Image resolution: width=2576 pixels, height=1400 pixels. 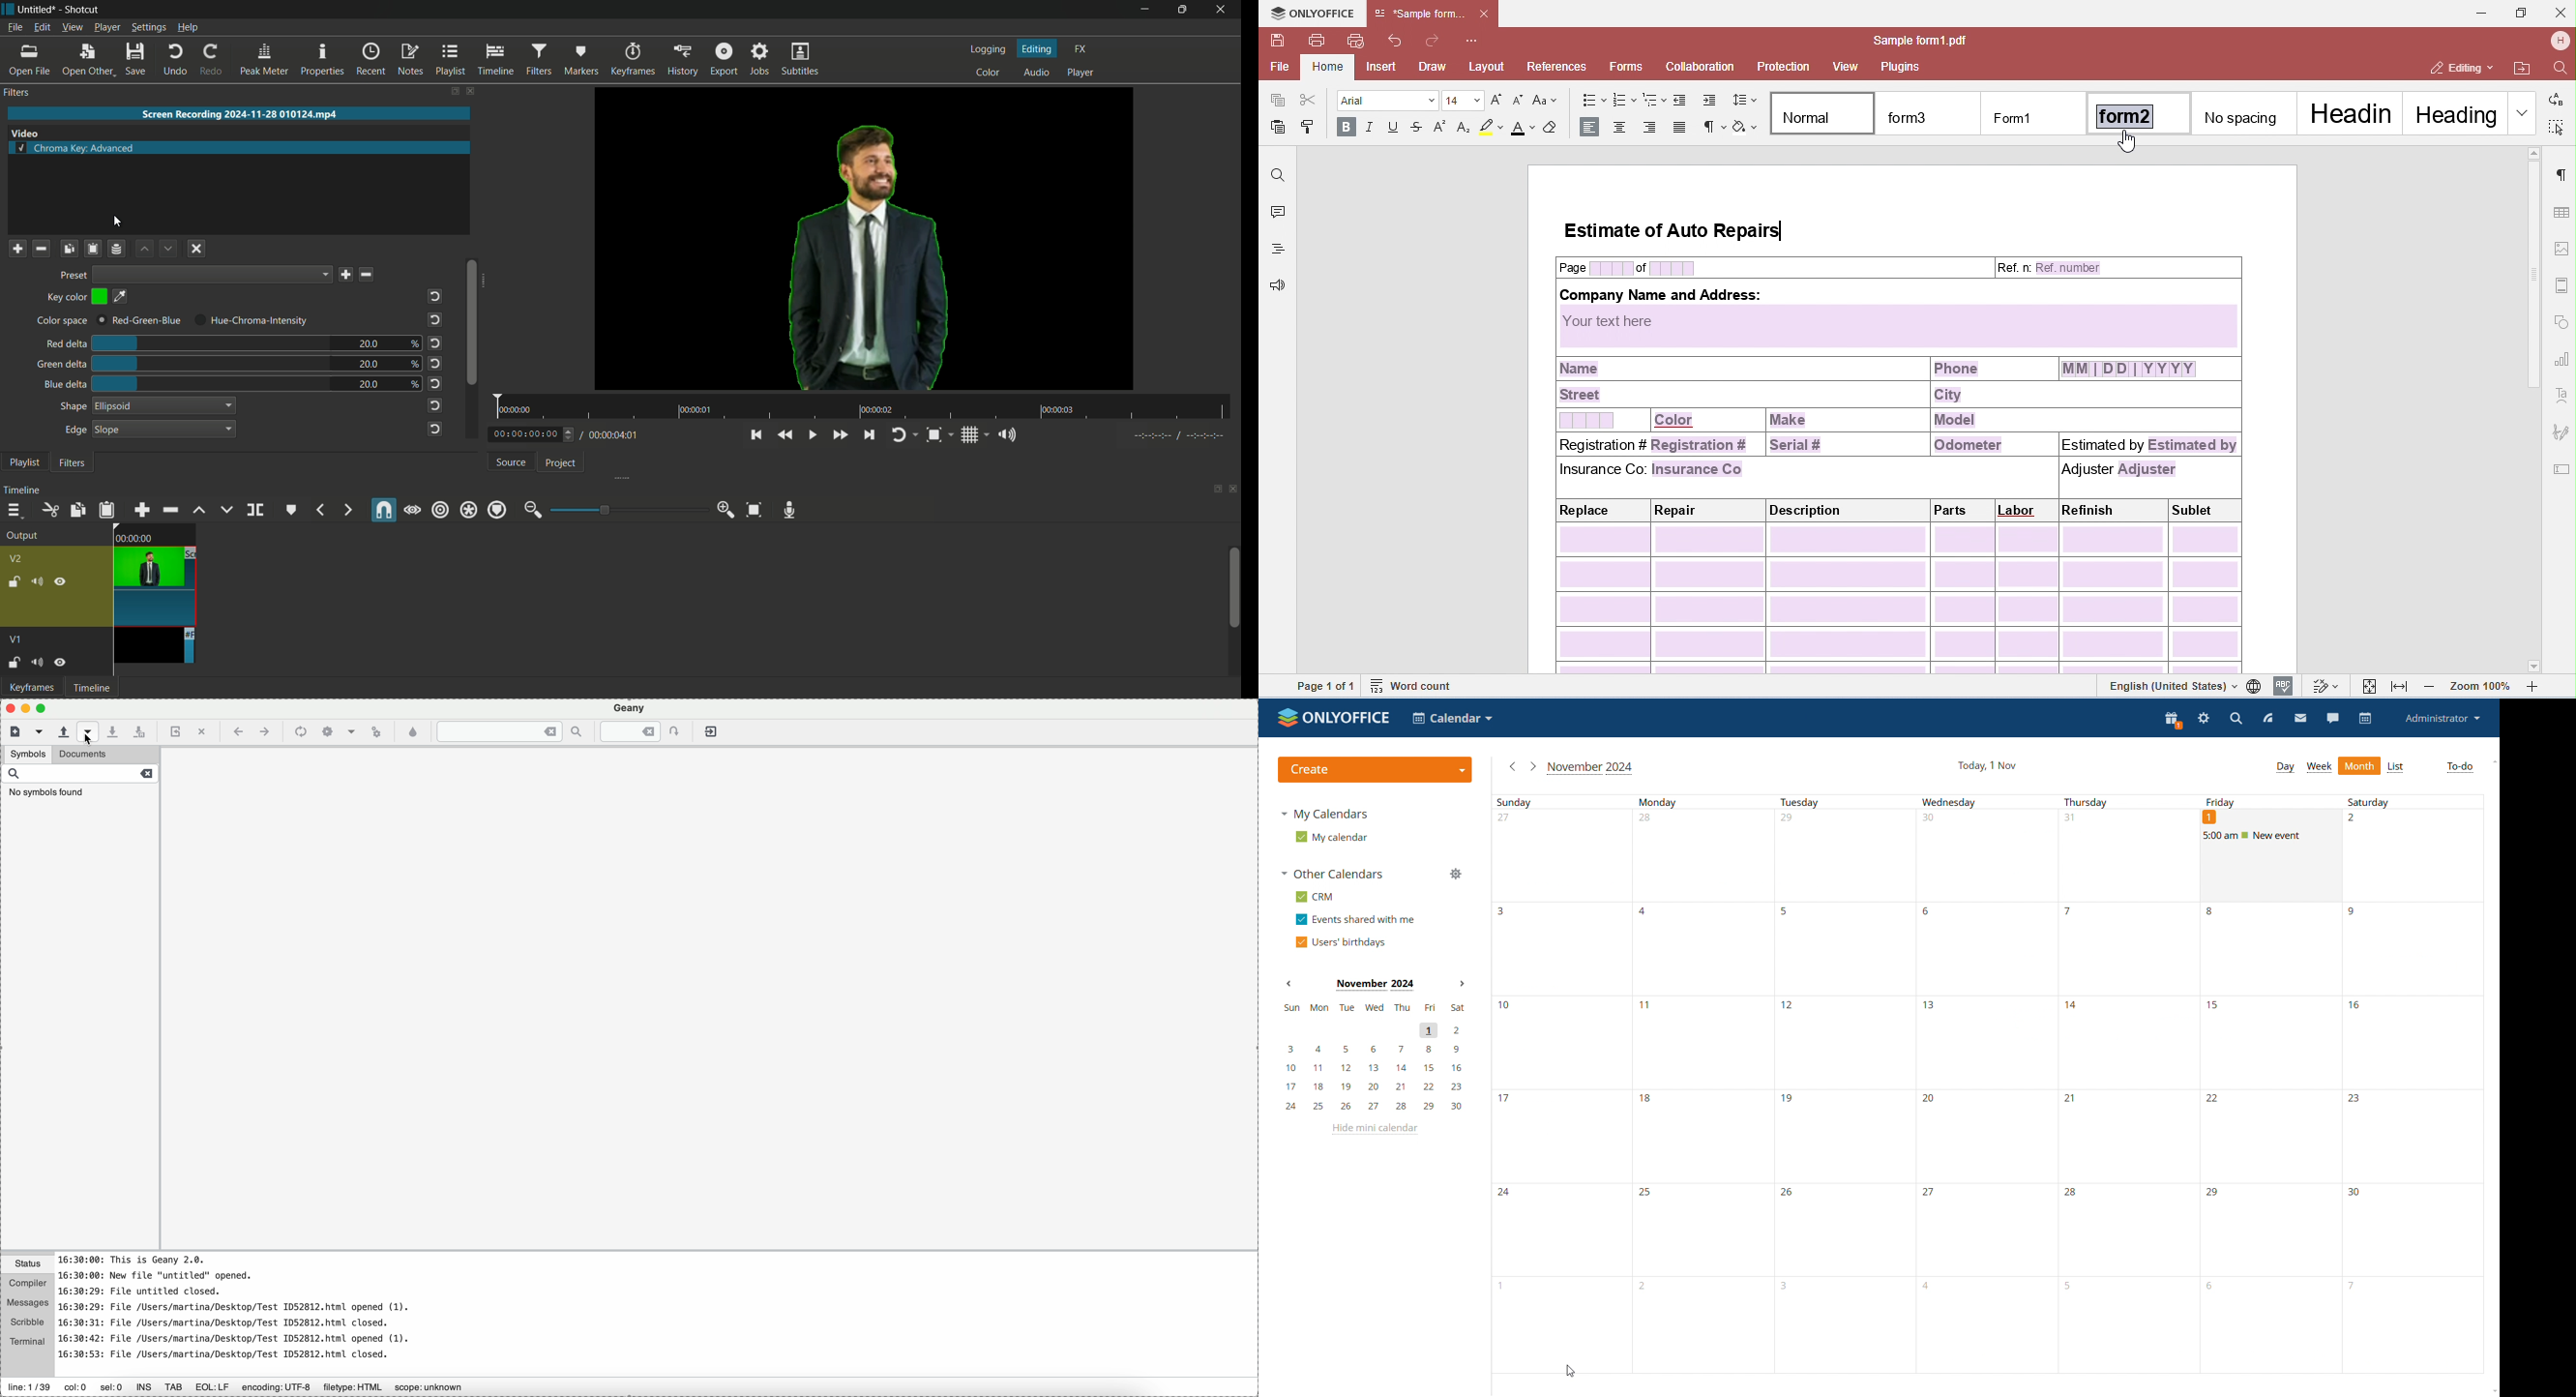 I want to click on Color space, so click(x=61, y=321).